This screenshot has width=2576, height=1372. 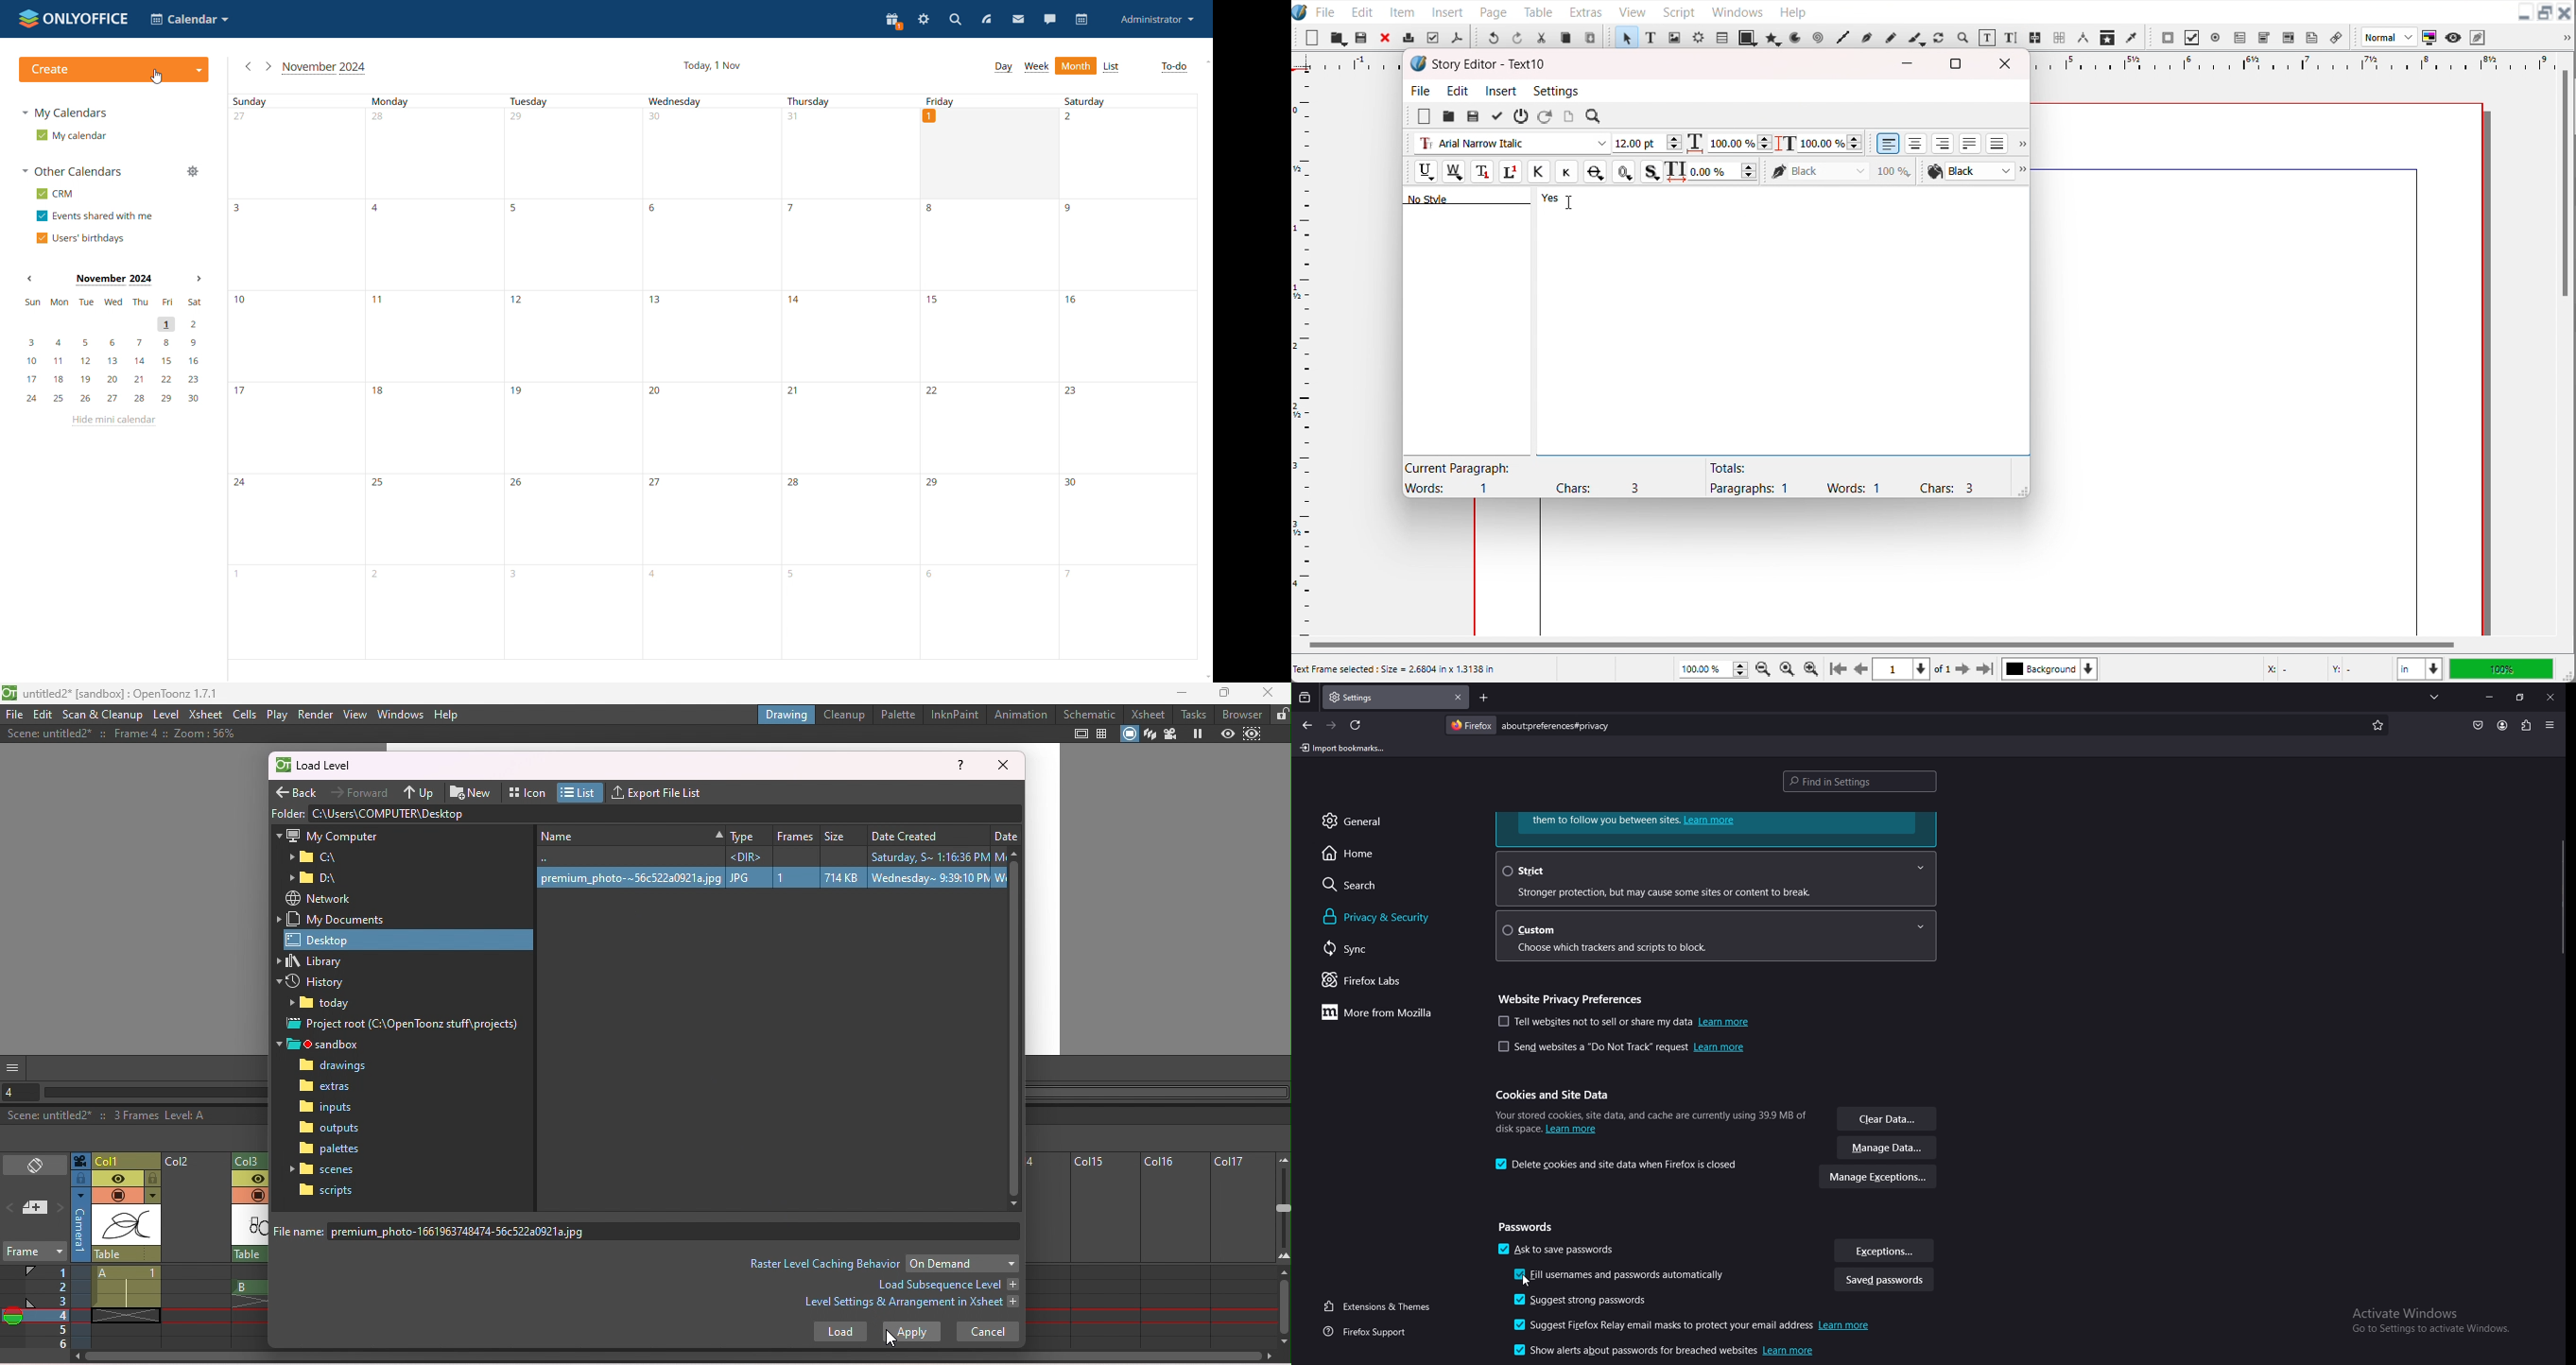 I want to click on calendar, so click(x=1083, y=20).